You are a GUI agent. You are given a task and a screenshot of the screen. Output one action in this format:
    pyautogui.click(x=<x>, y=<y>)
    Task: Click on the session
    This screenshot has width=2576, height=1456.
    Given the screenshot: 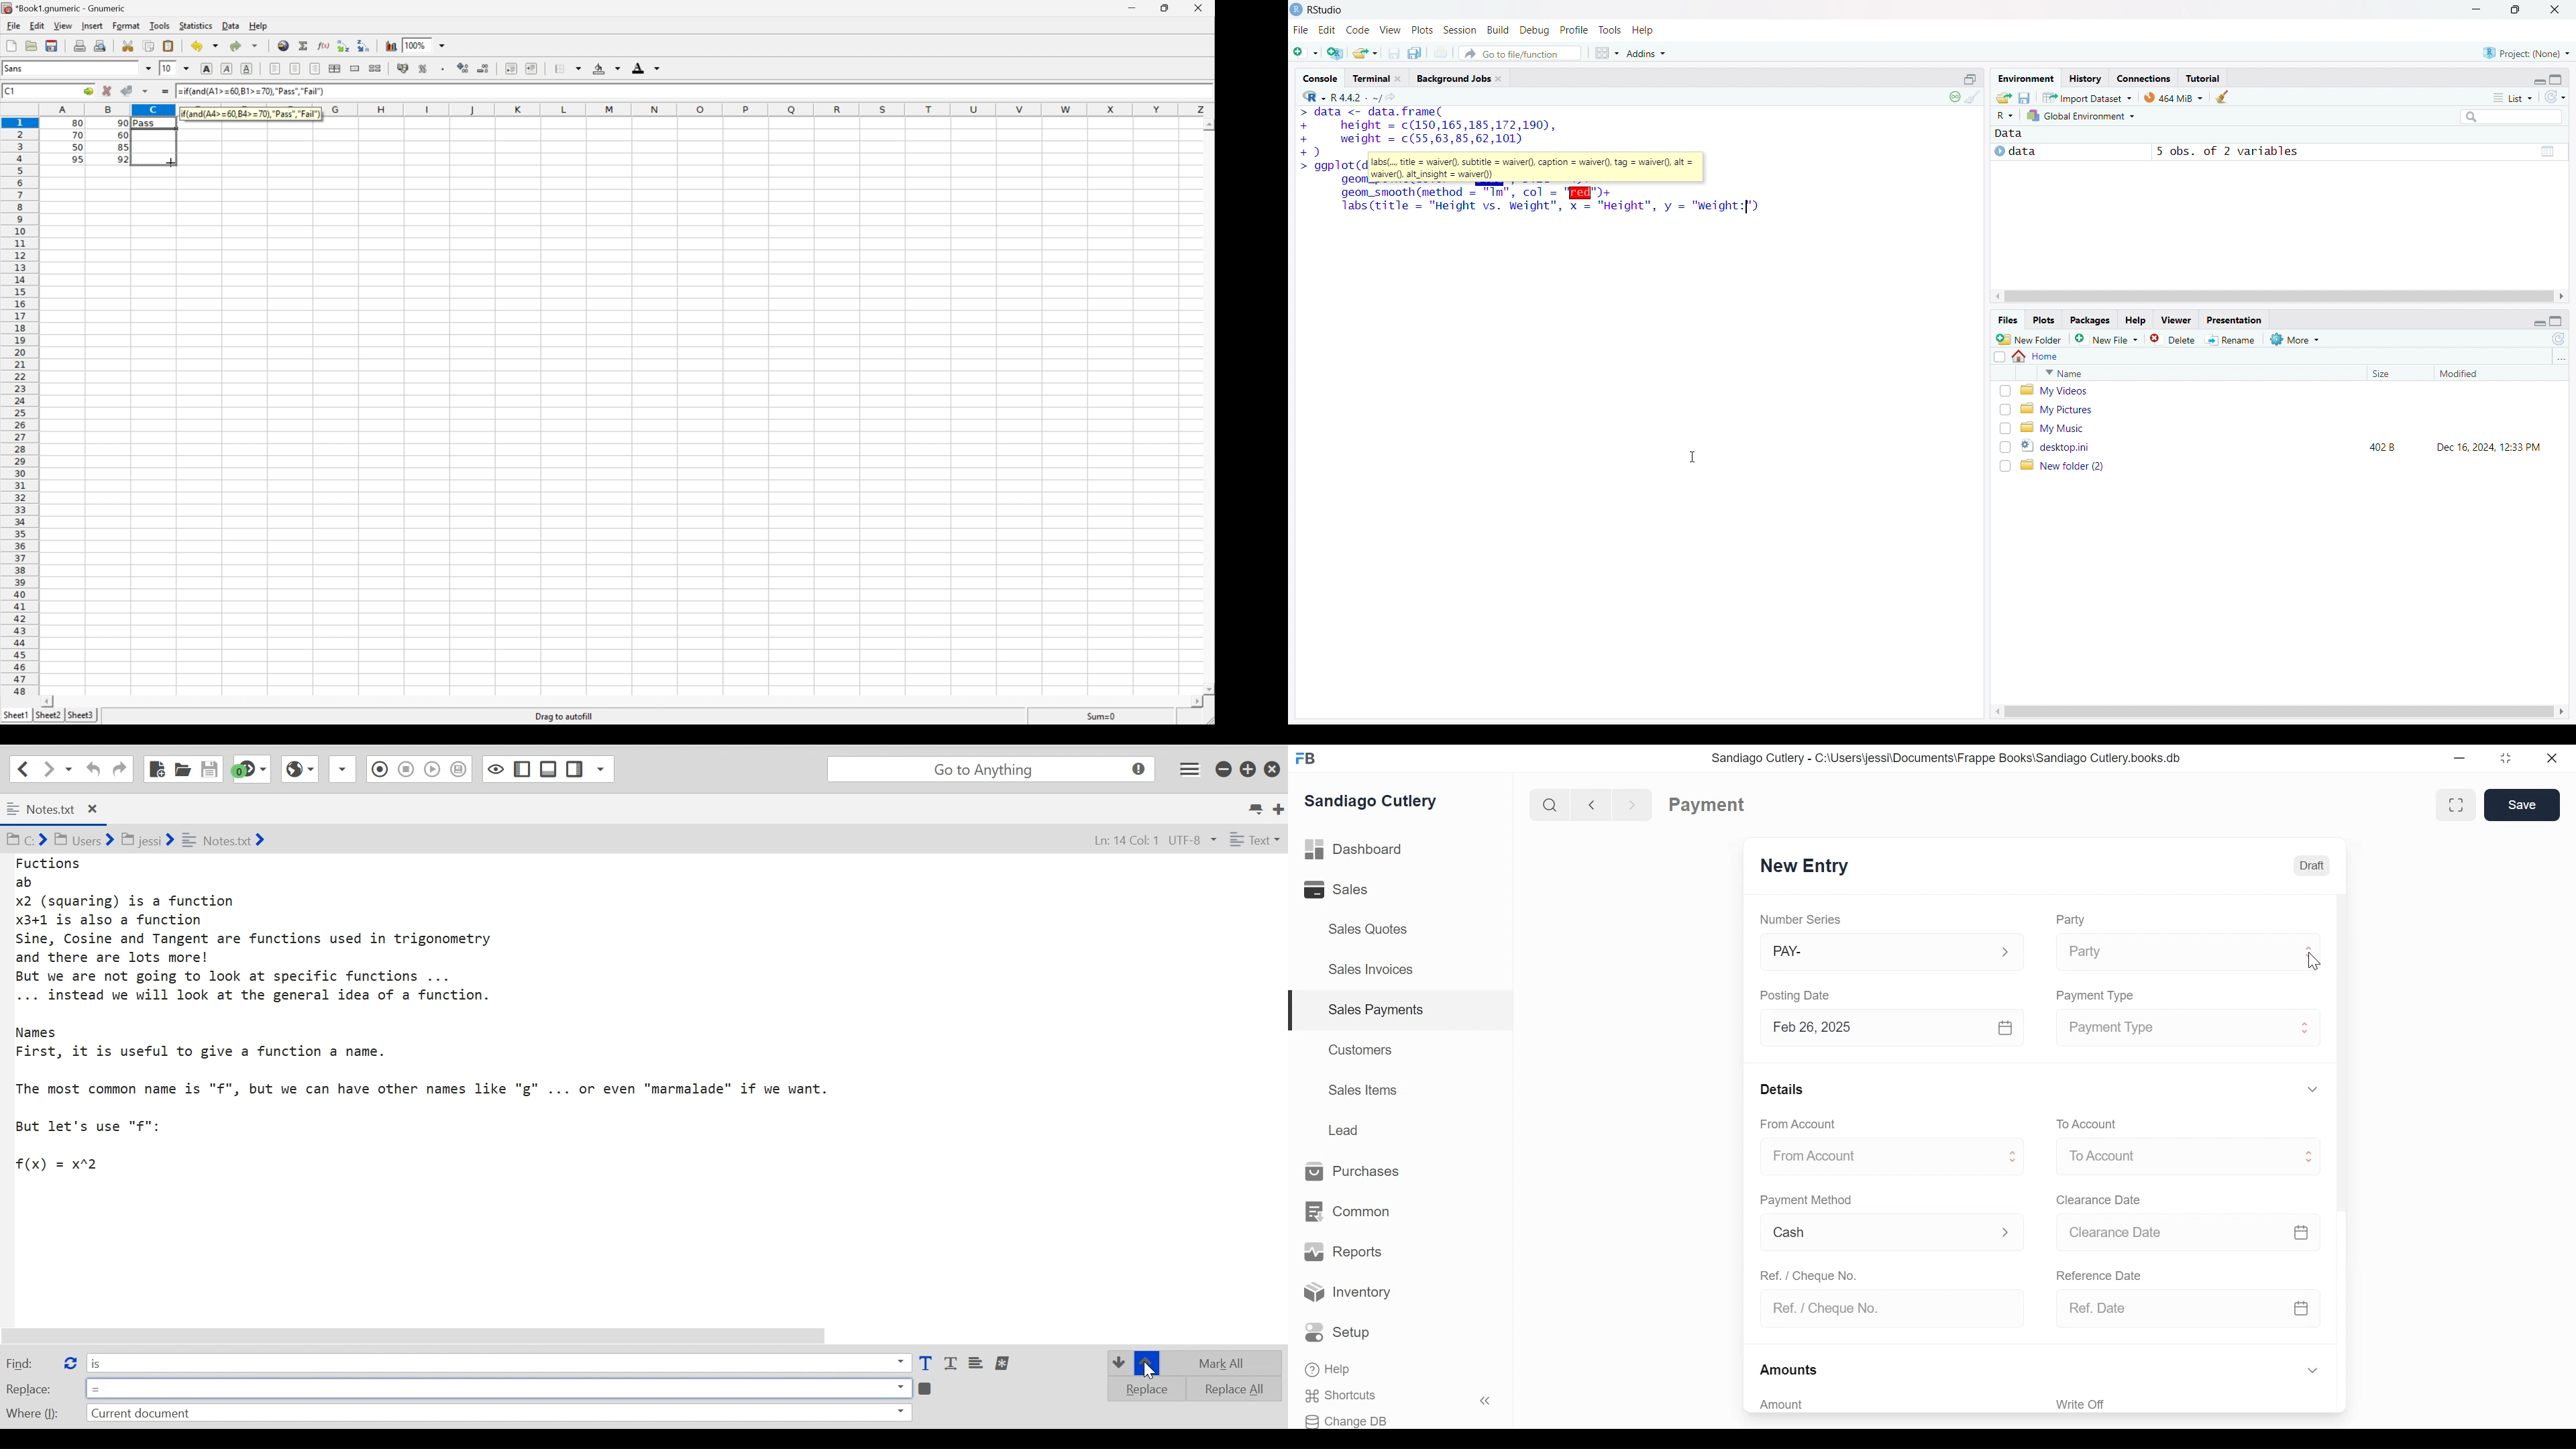 What is the action you would take?
    pyautogui.click(x=1460, y=30)
    